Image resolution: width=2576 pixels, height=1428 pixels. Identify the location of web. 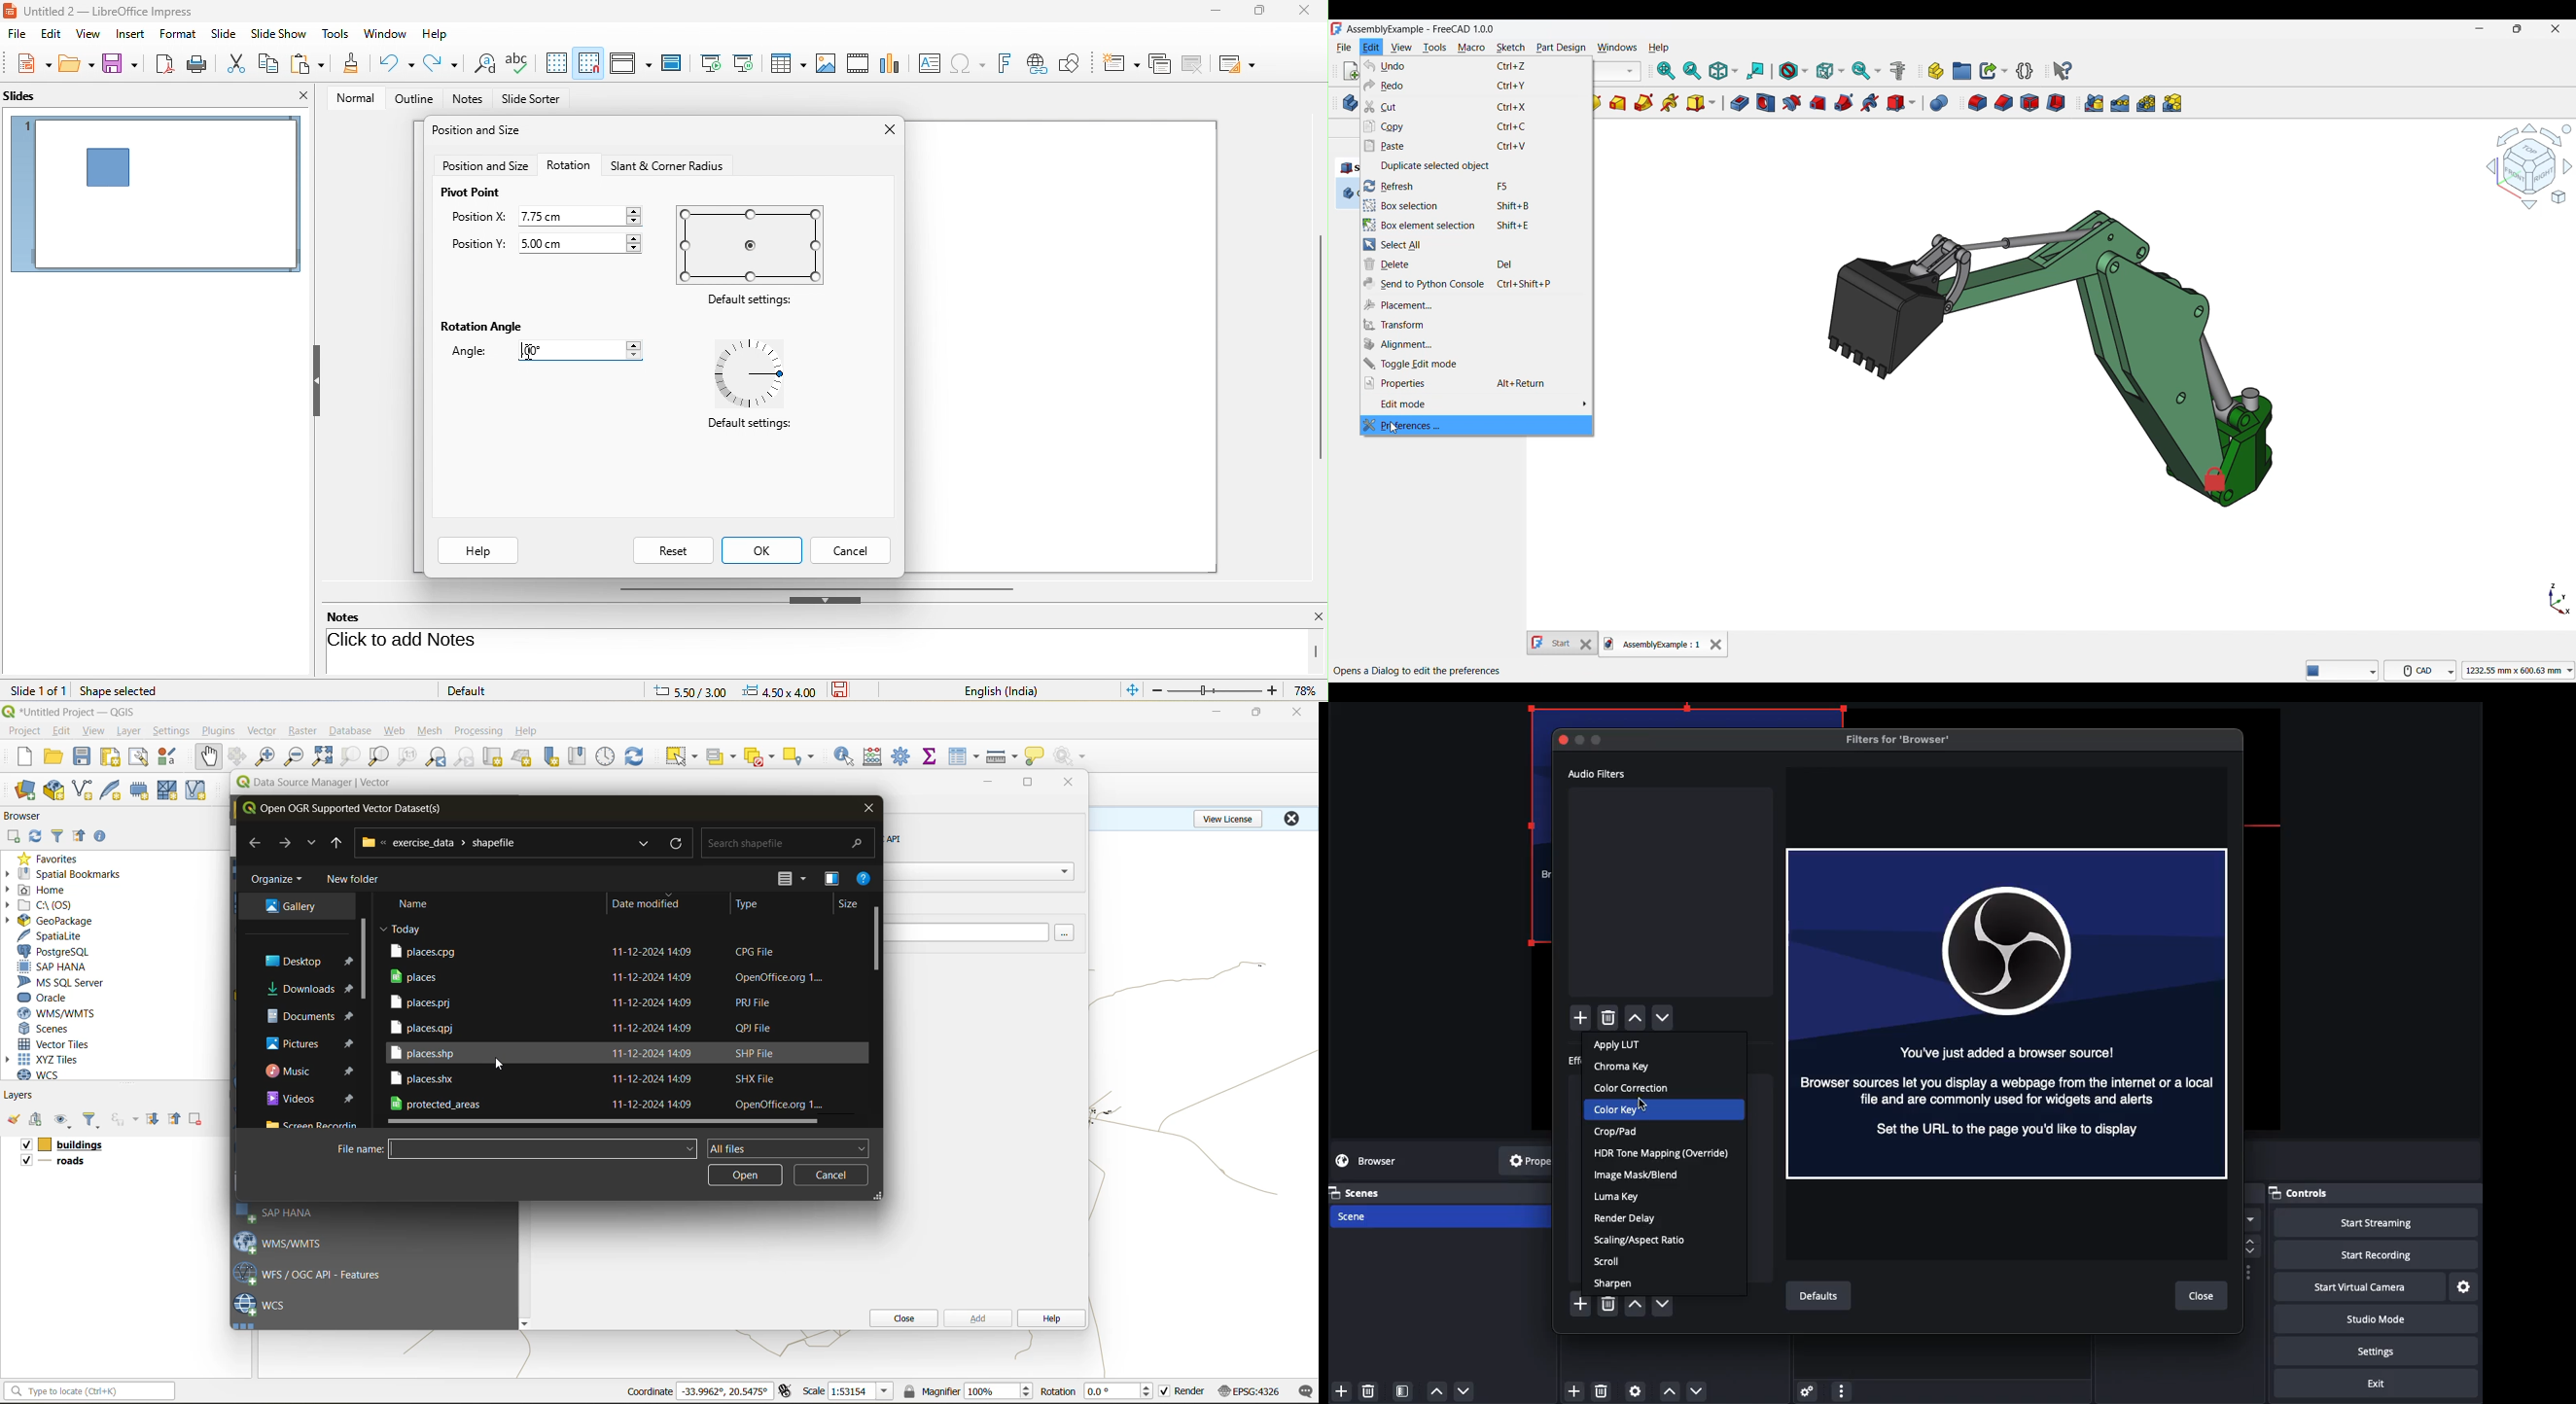
(395, 731).